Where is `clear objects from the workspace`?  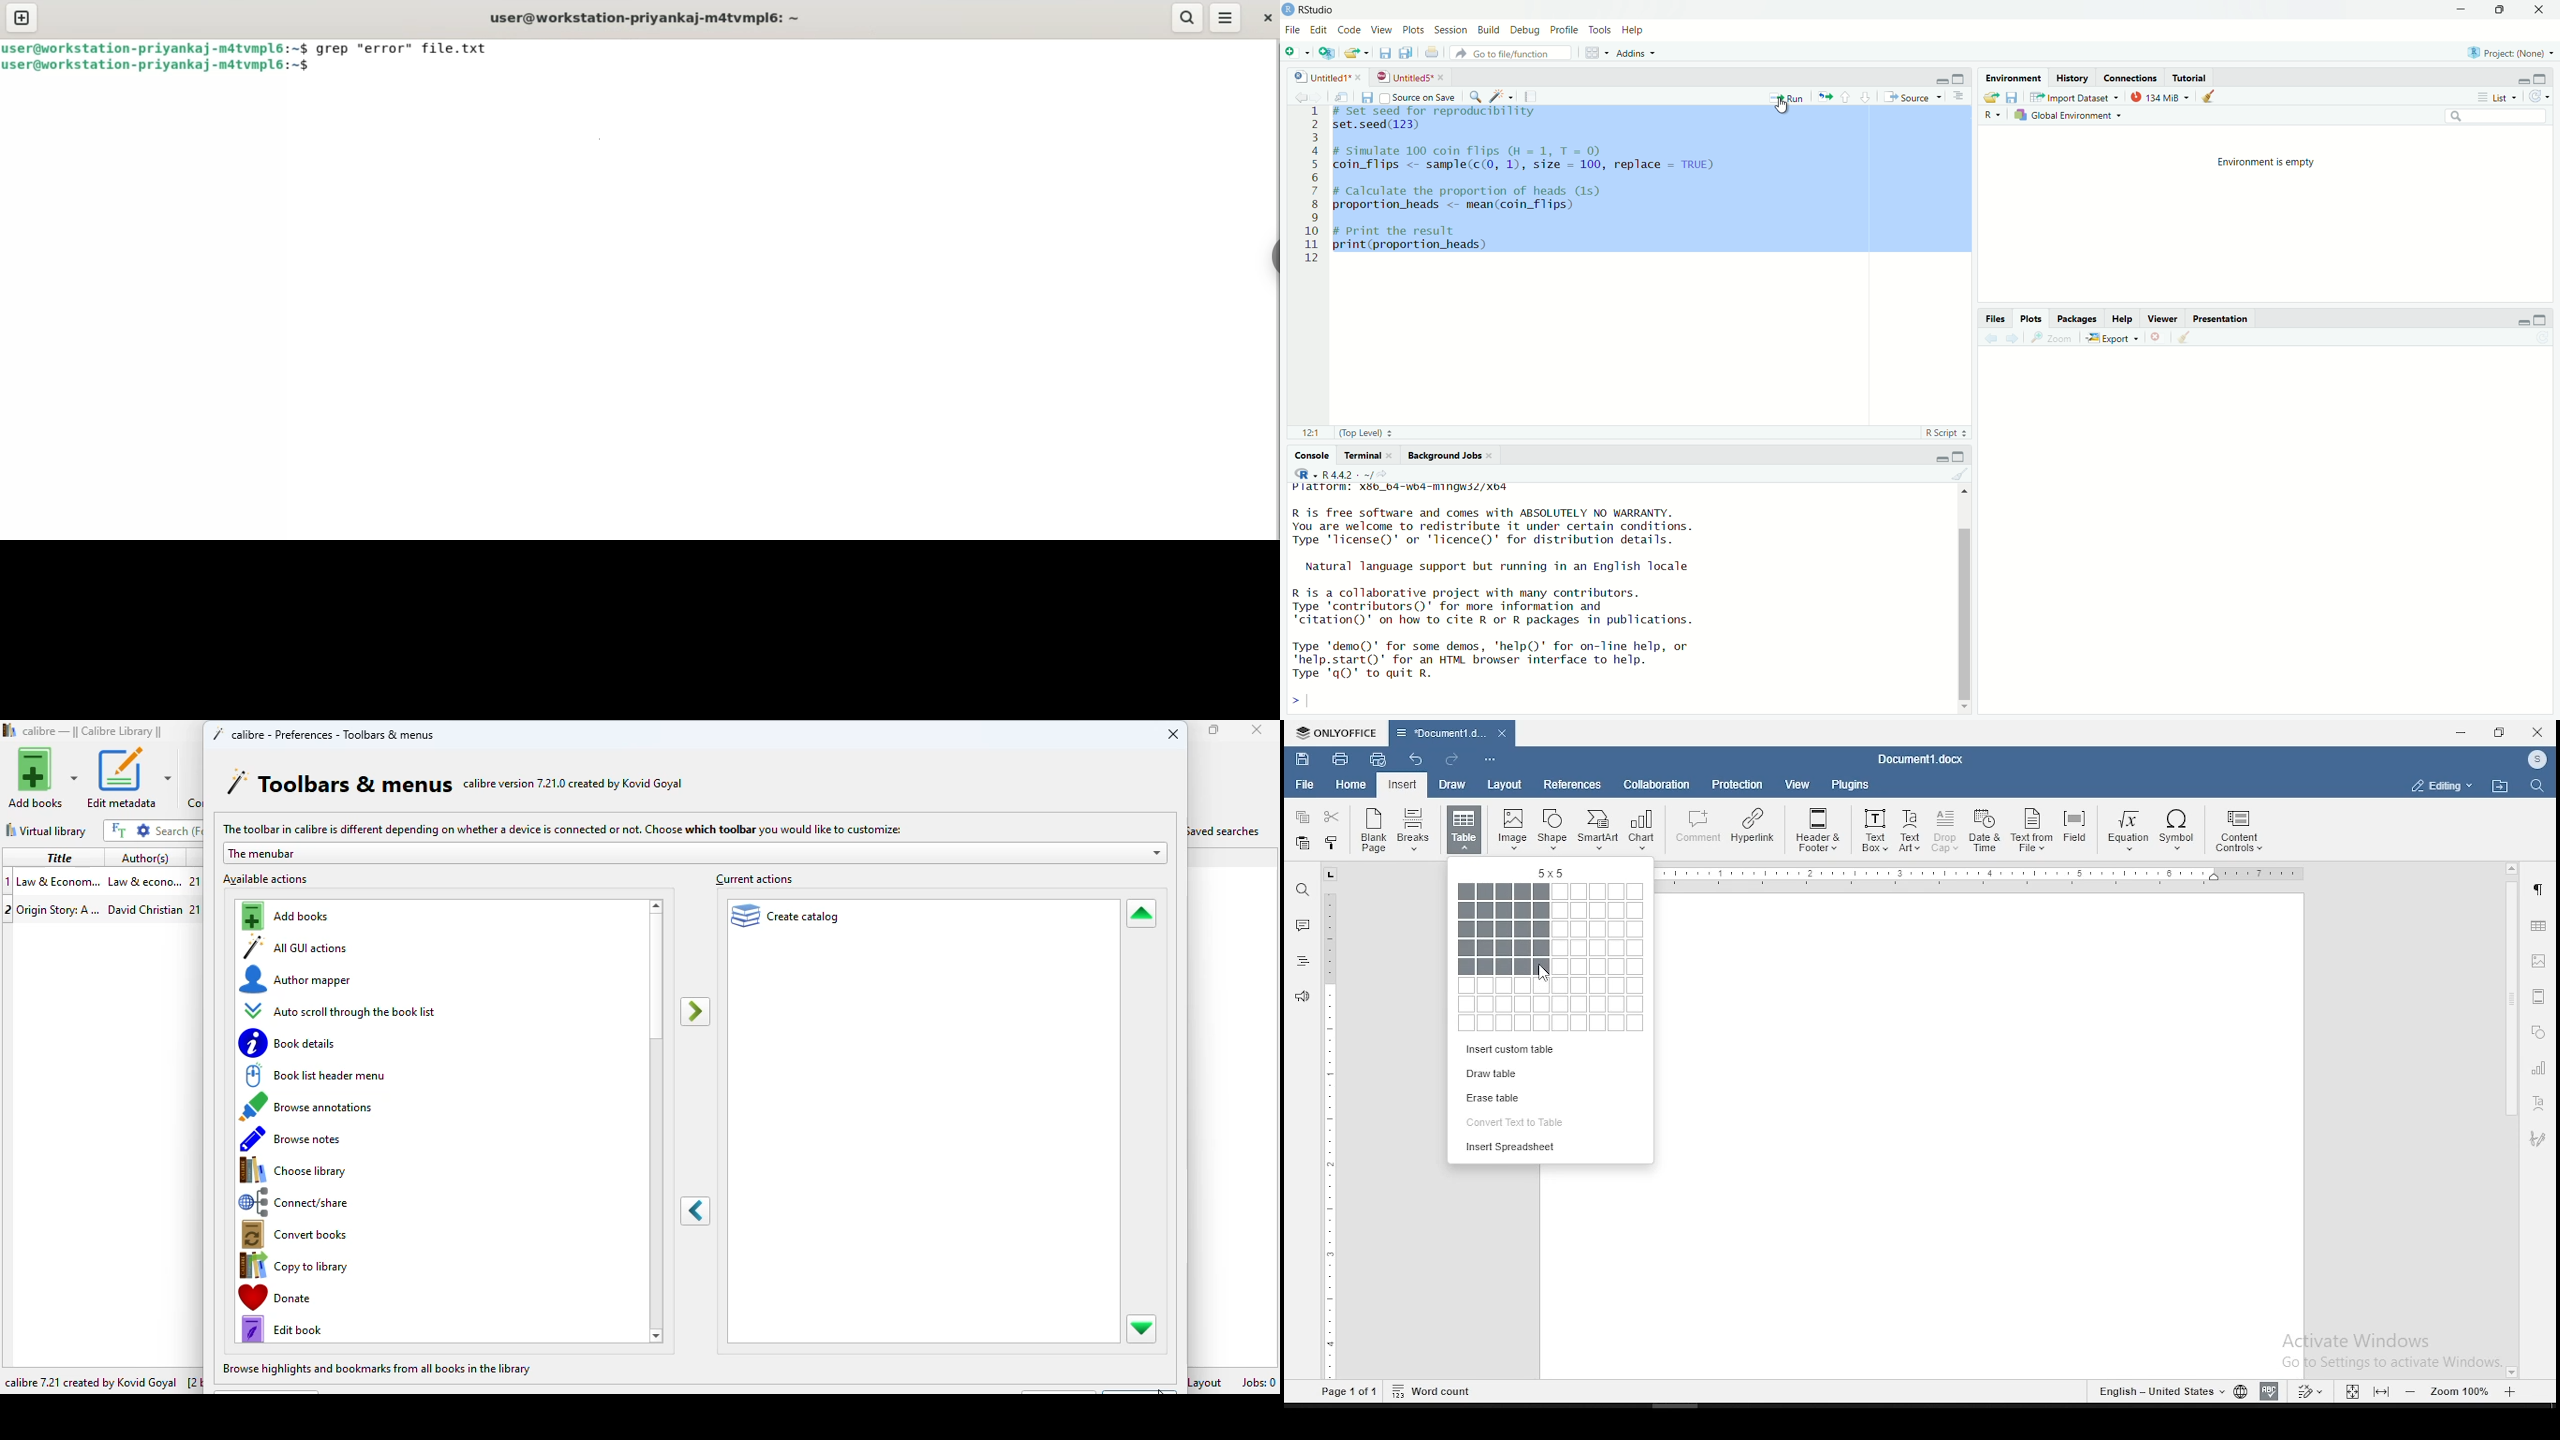 clear objects from the workspace is located at coordinates (2212, 97).